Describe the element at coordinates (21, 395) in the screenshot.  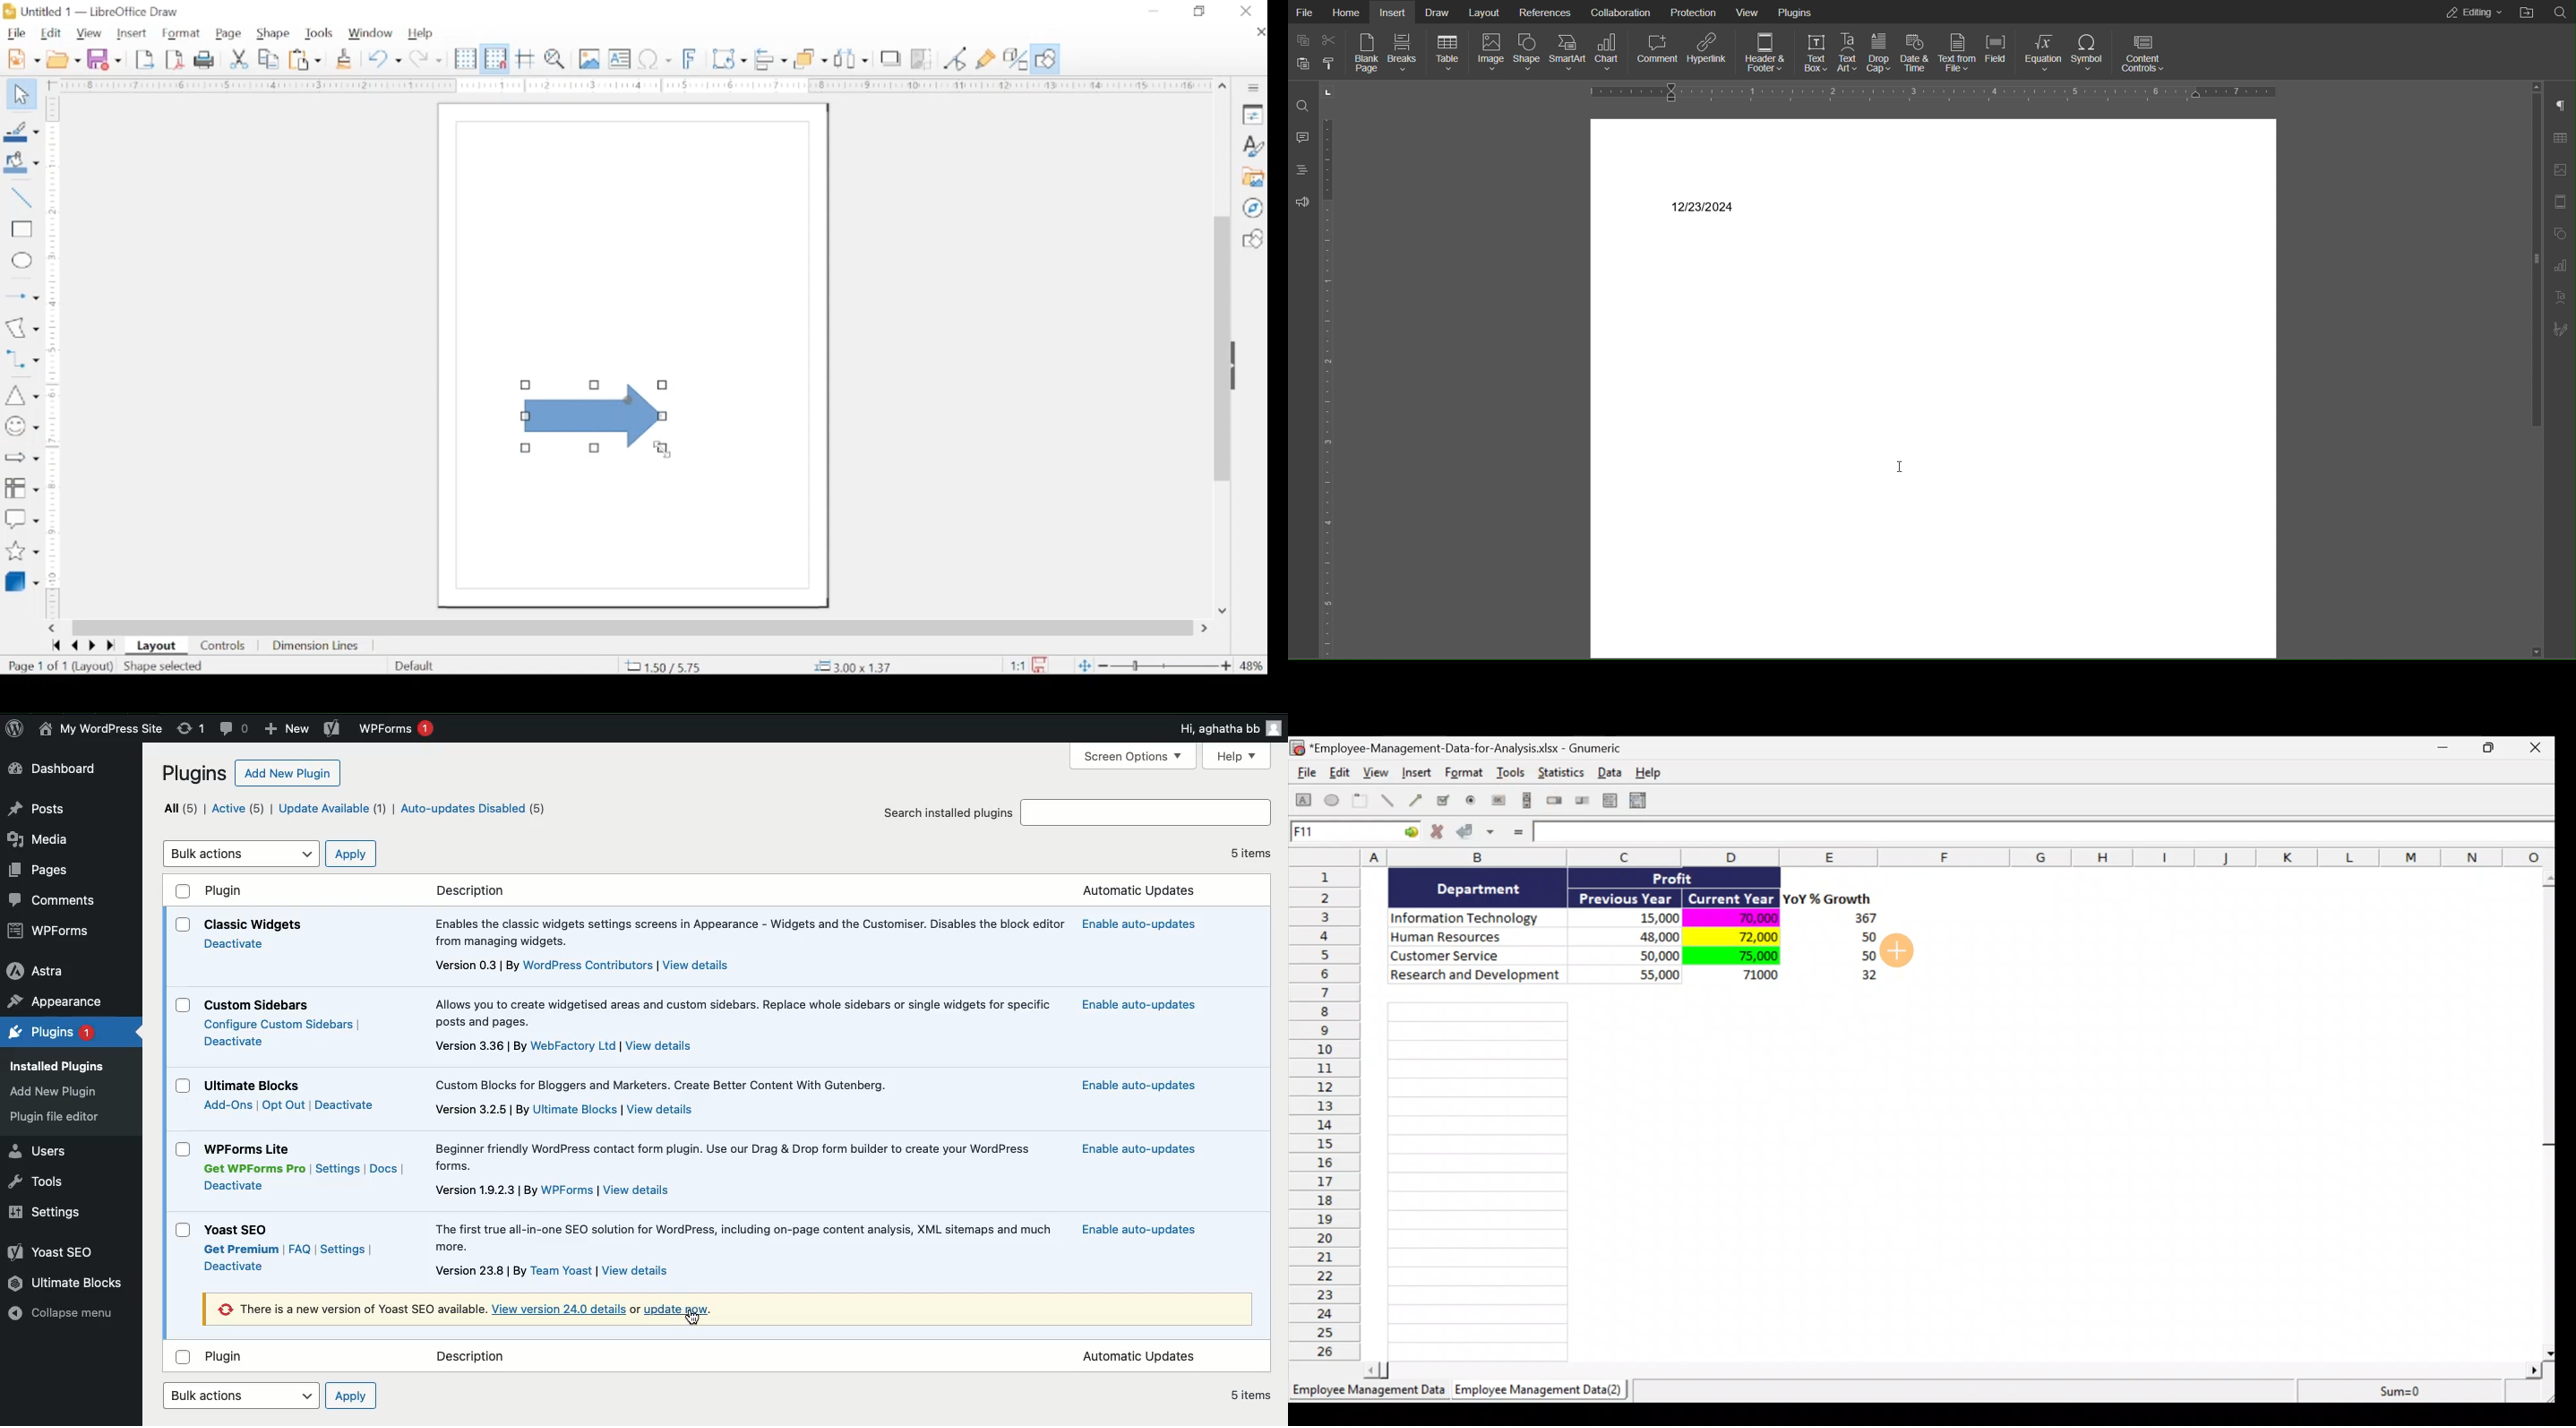
I see `insert triangle` at that location.